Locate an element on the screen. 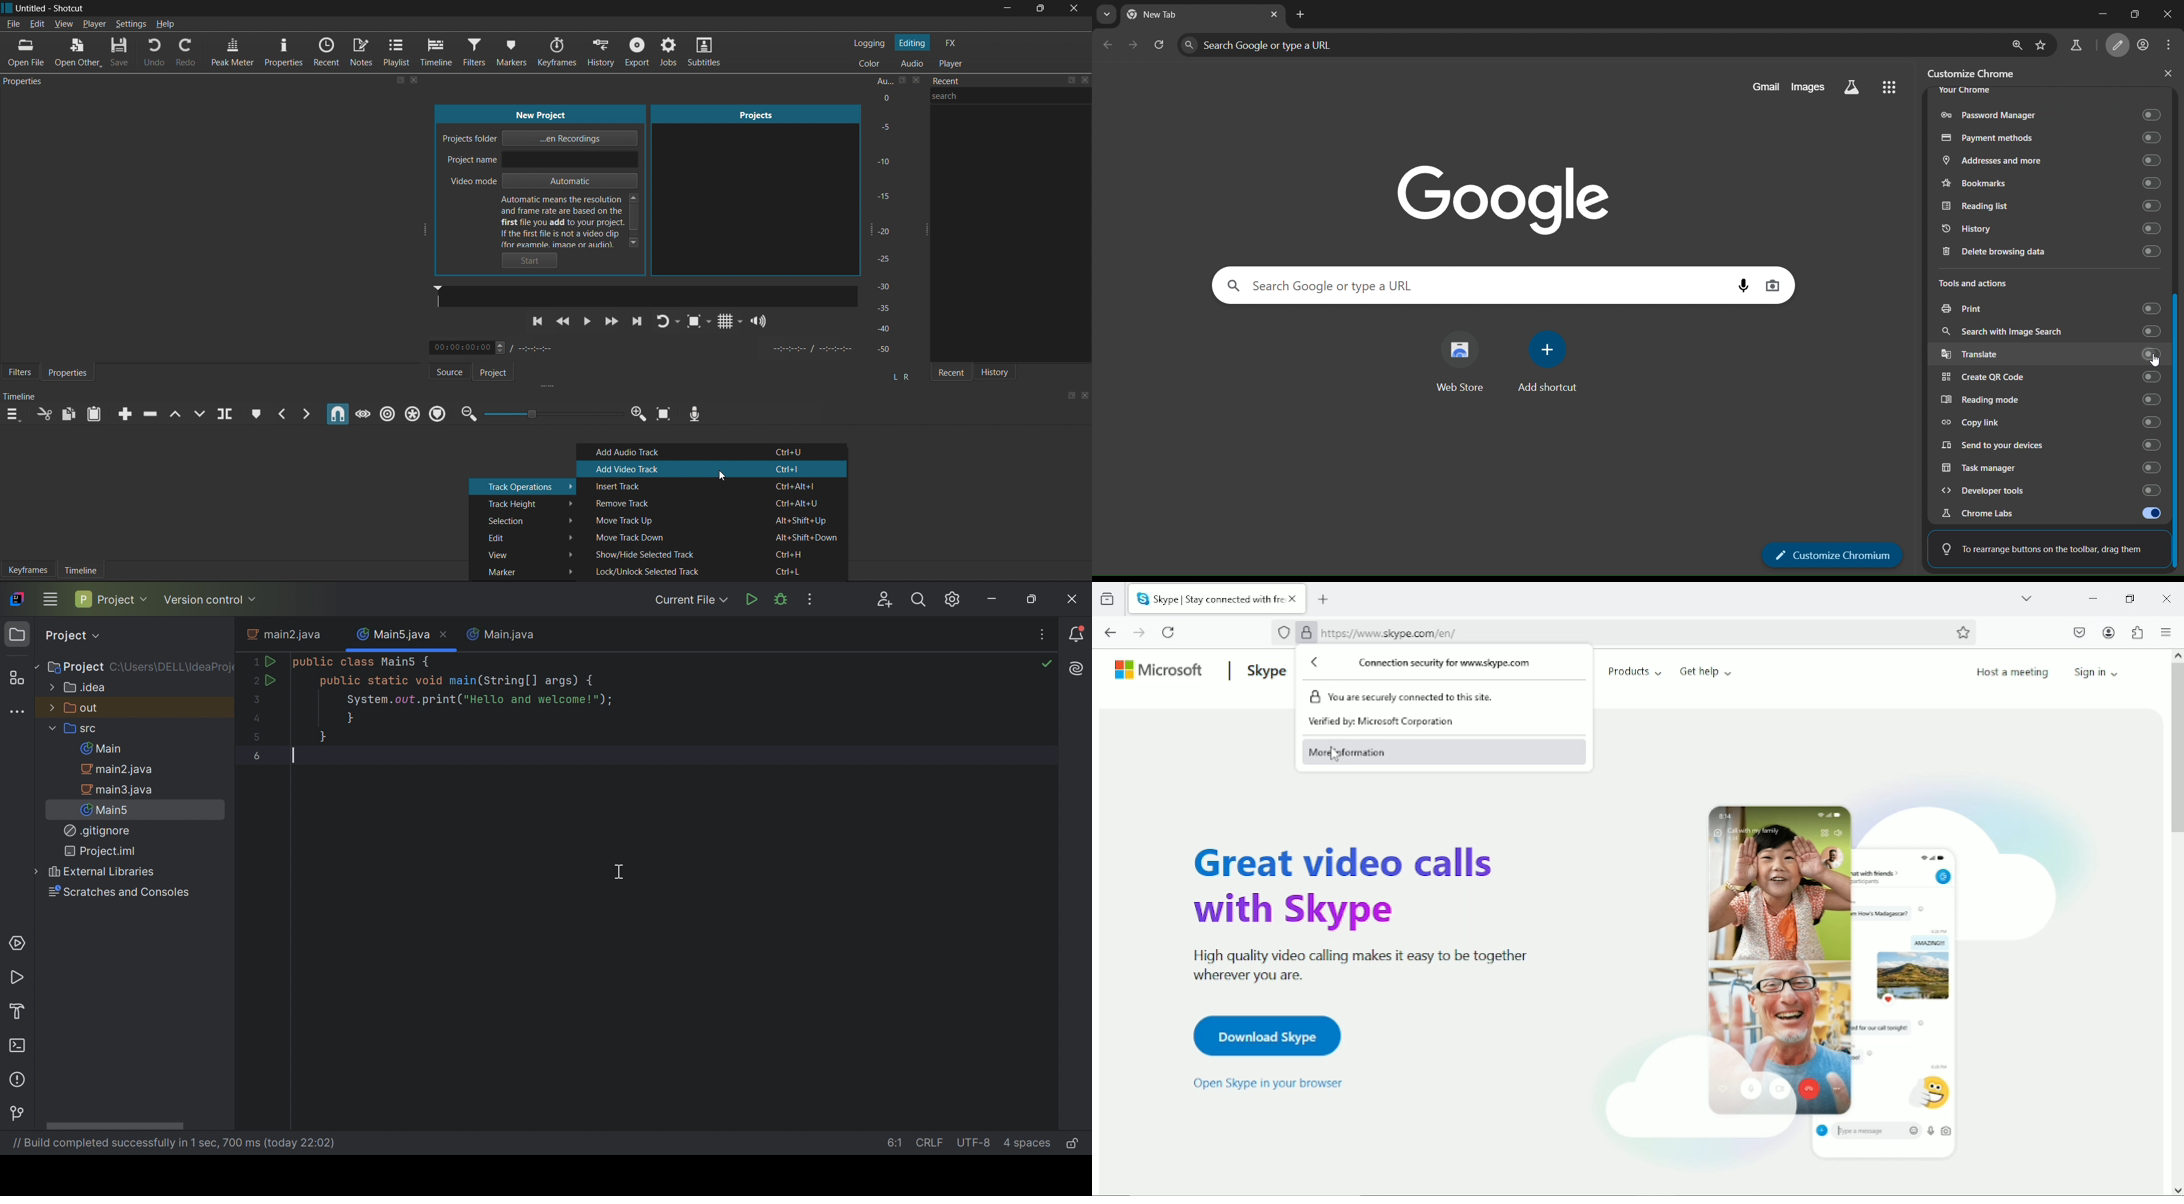 The height and width of the screenshot is (1204, 2184). Insert Track is located at coordinates (713, 486).